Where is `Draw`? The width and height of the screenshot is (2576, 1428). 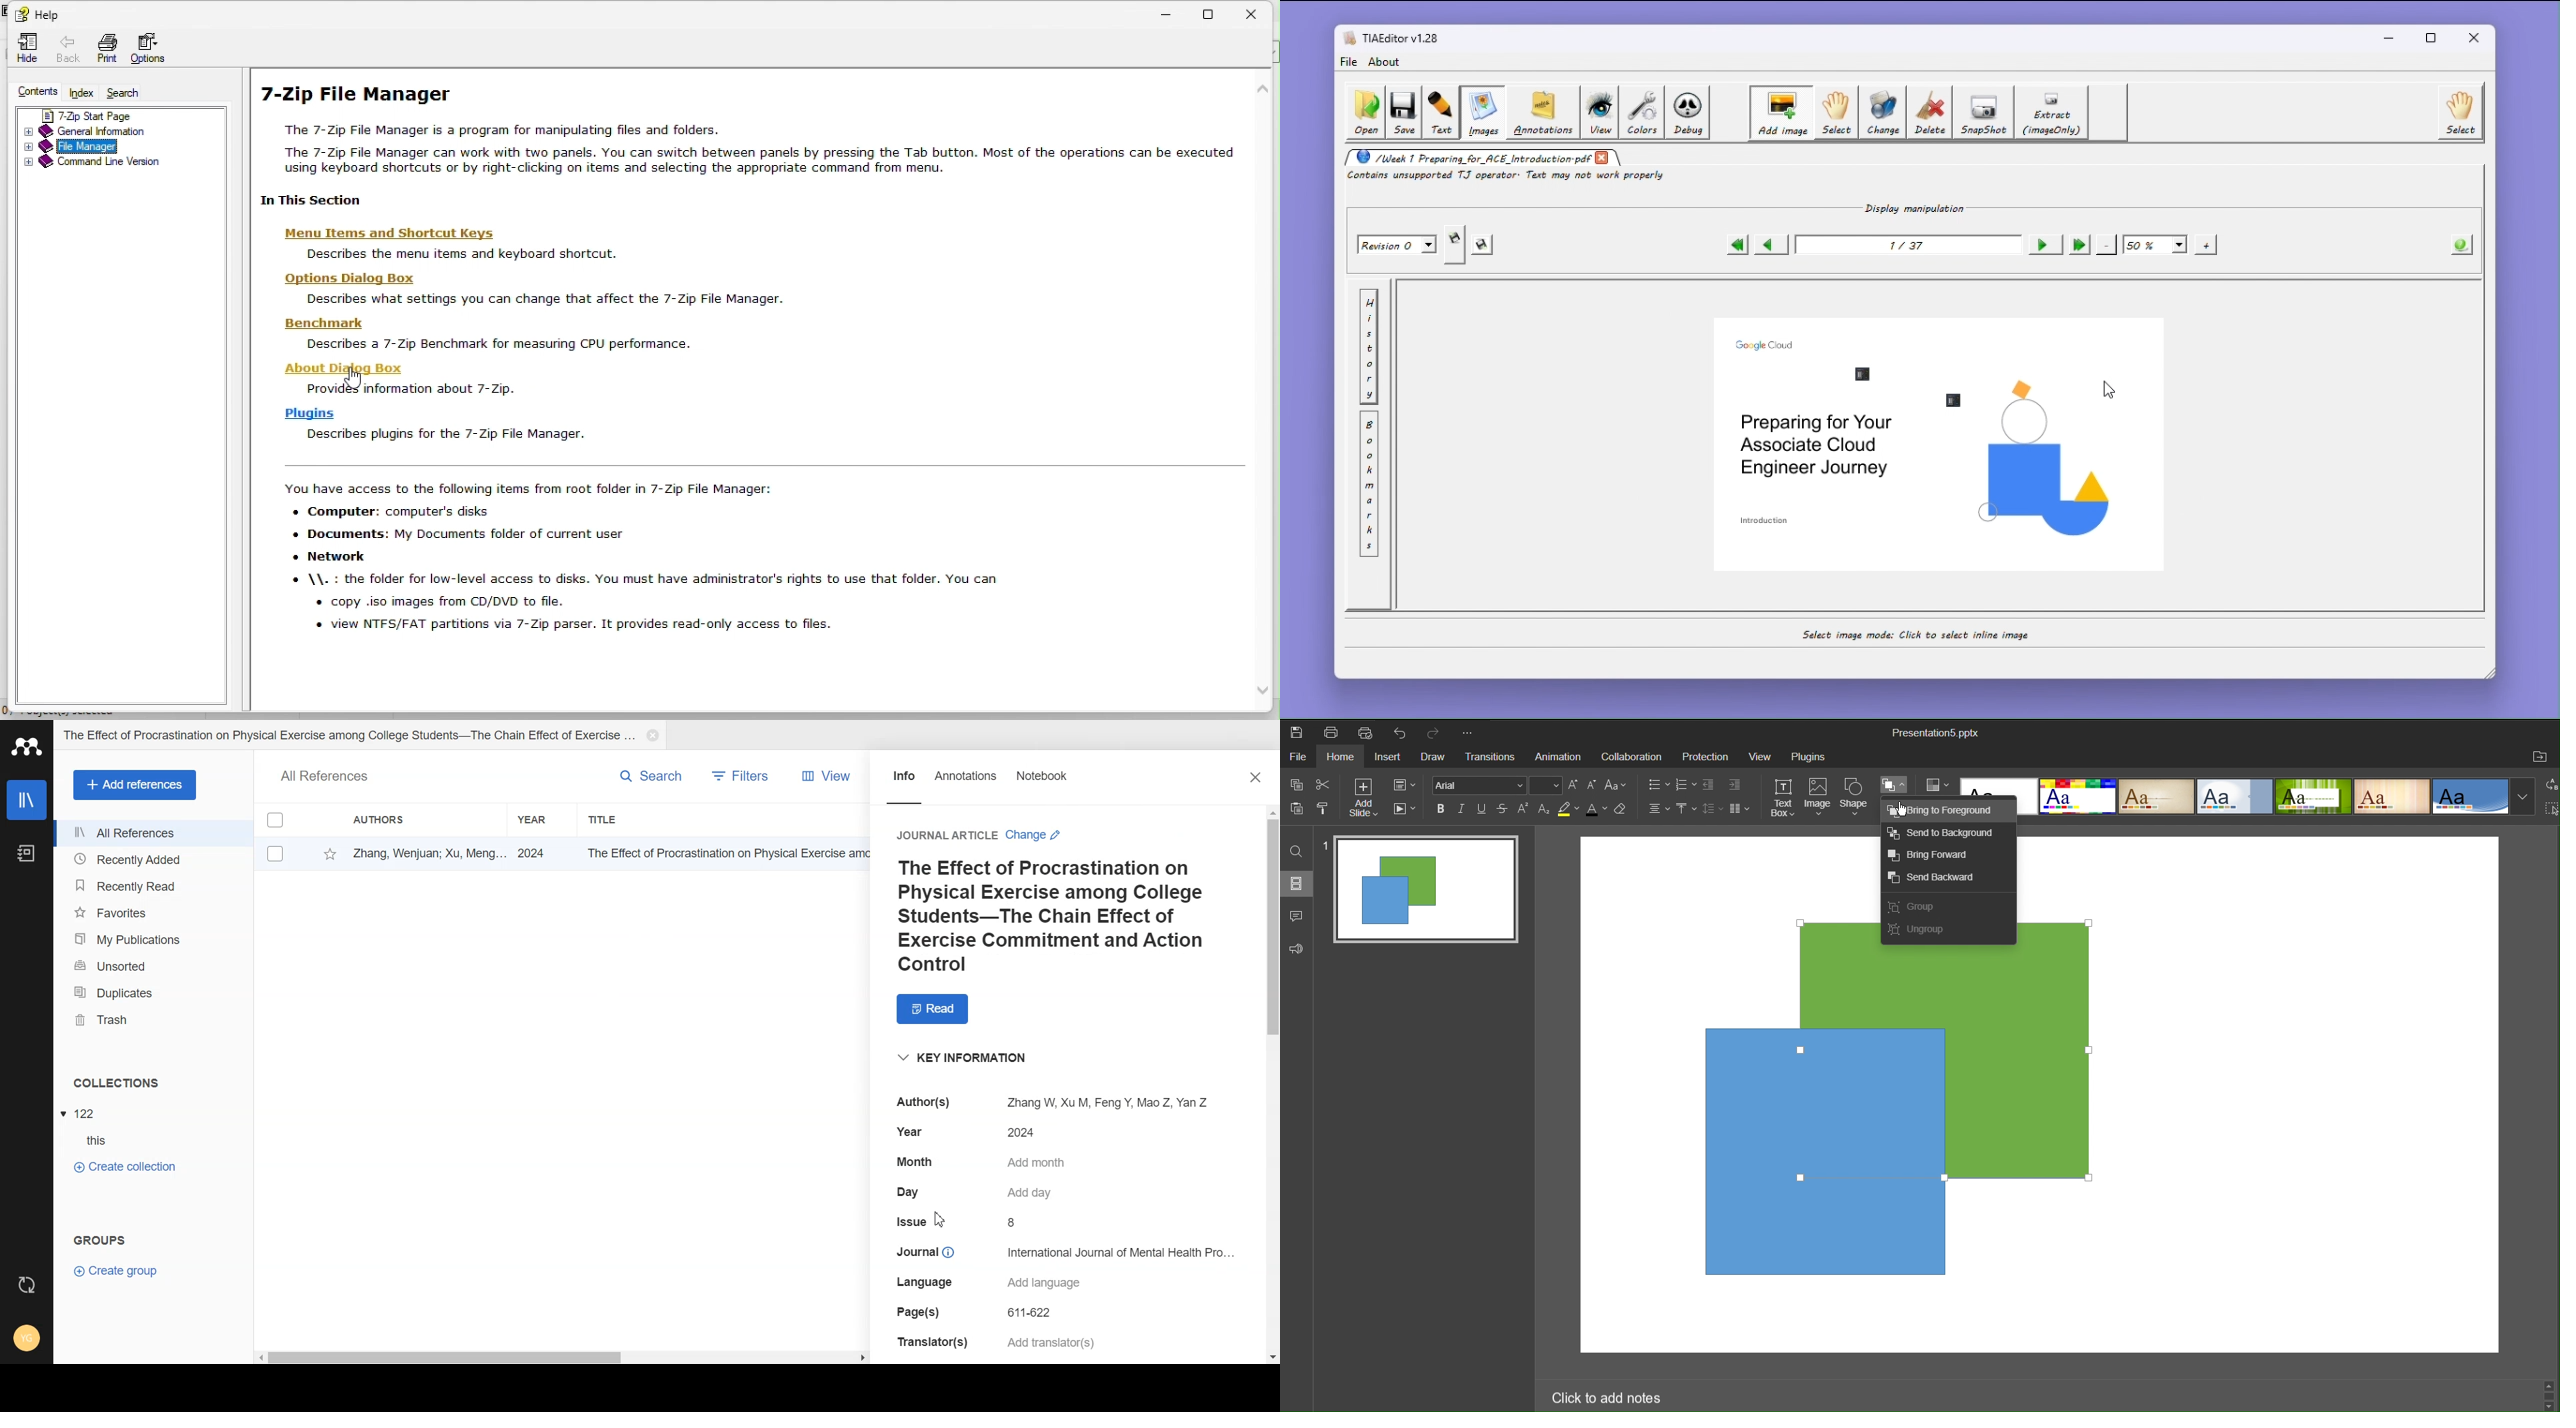
Draw is located at coordinates (1438, 758).